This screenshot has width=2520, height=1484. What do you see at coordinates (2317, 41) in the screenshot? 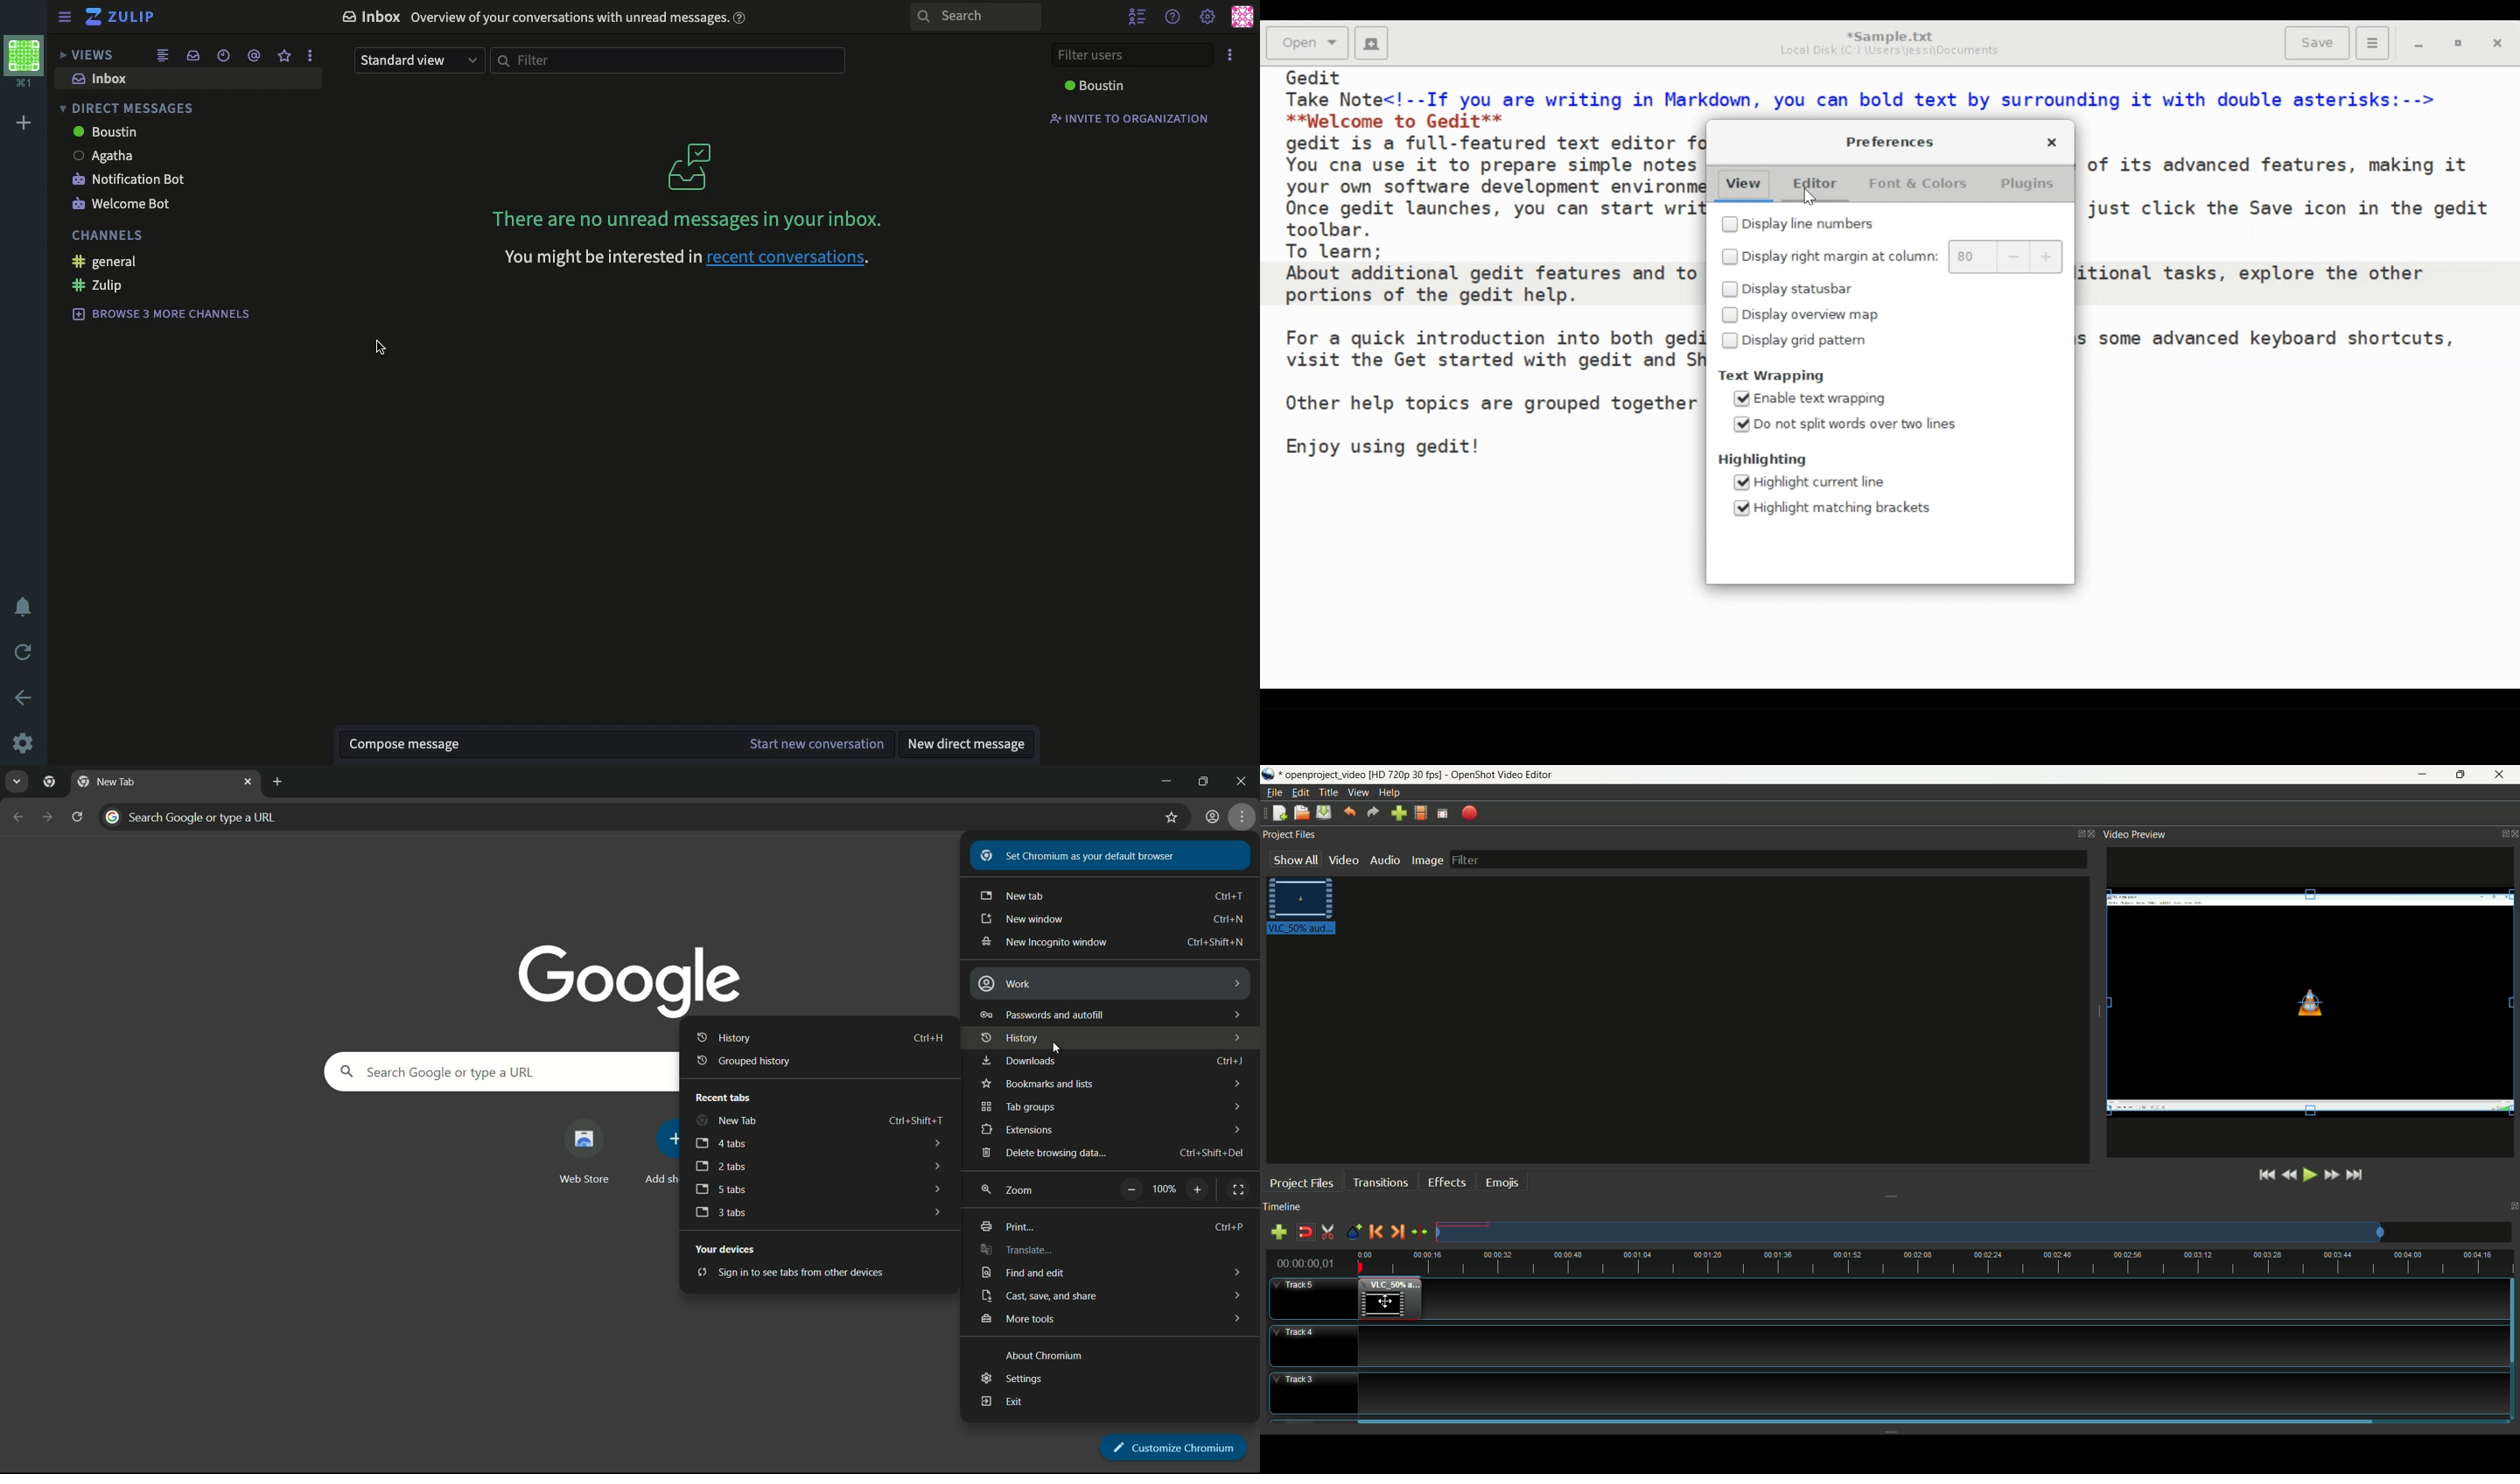
I see `Save` at bounding box center [2317, 41].